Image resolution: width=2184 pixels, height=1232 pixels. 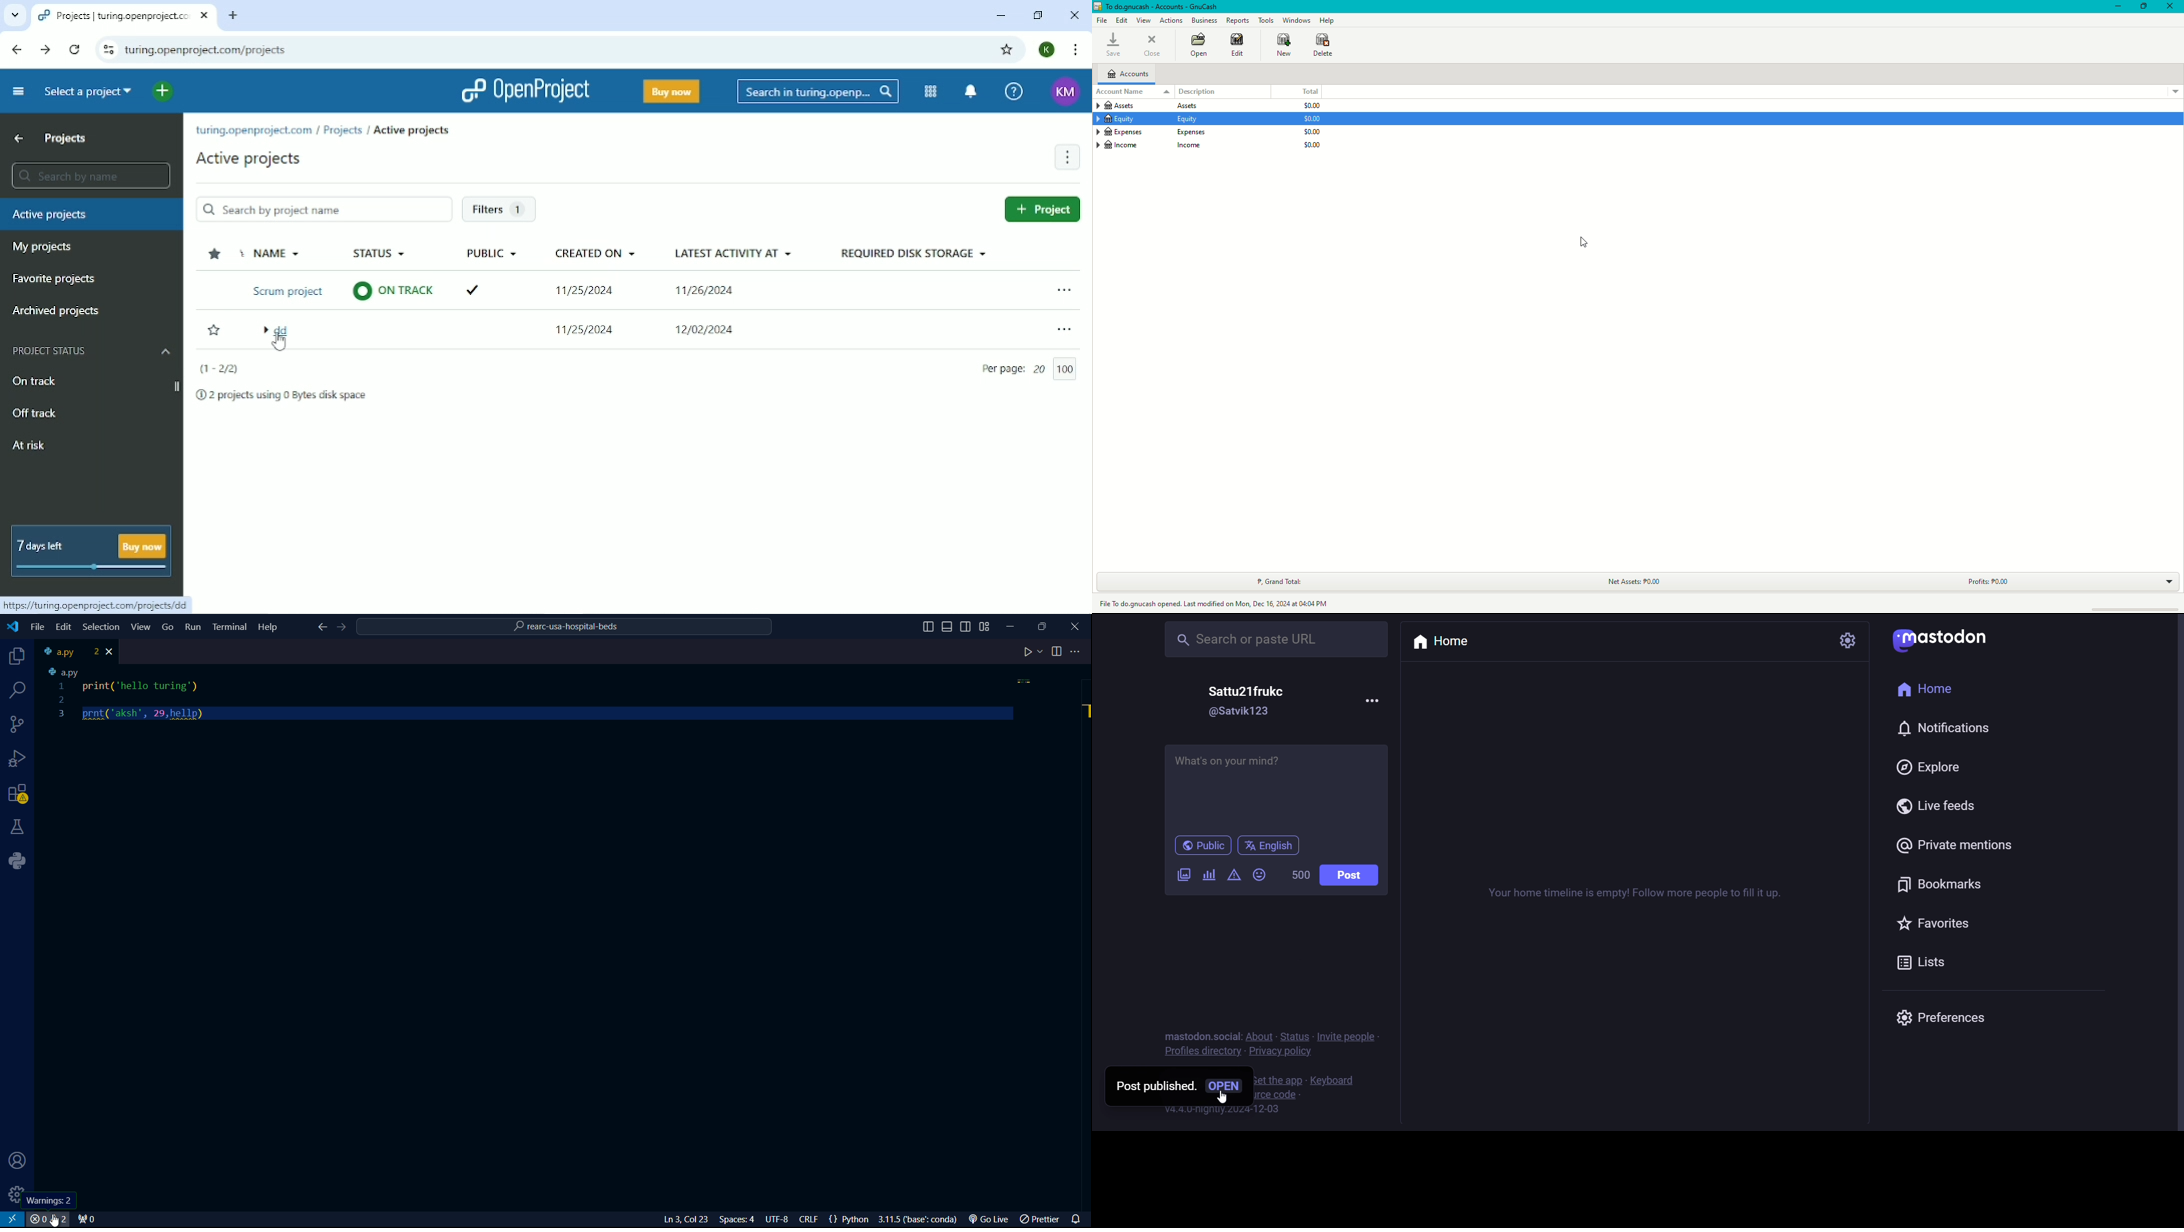 What do you see at coordinates (1037, 14) in the screenshot?
I see `Restore down` at bounding box center [1037, 14].